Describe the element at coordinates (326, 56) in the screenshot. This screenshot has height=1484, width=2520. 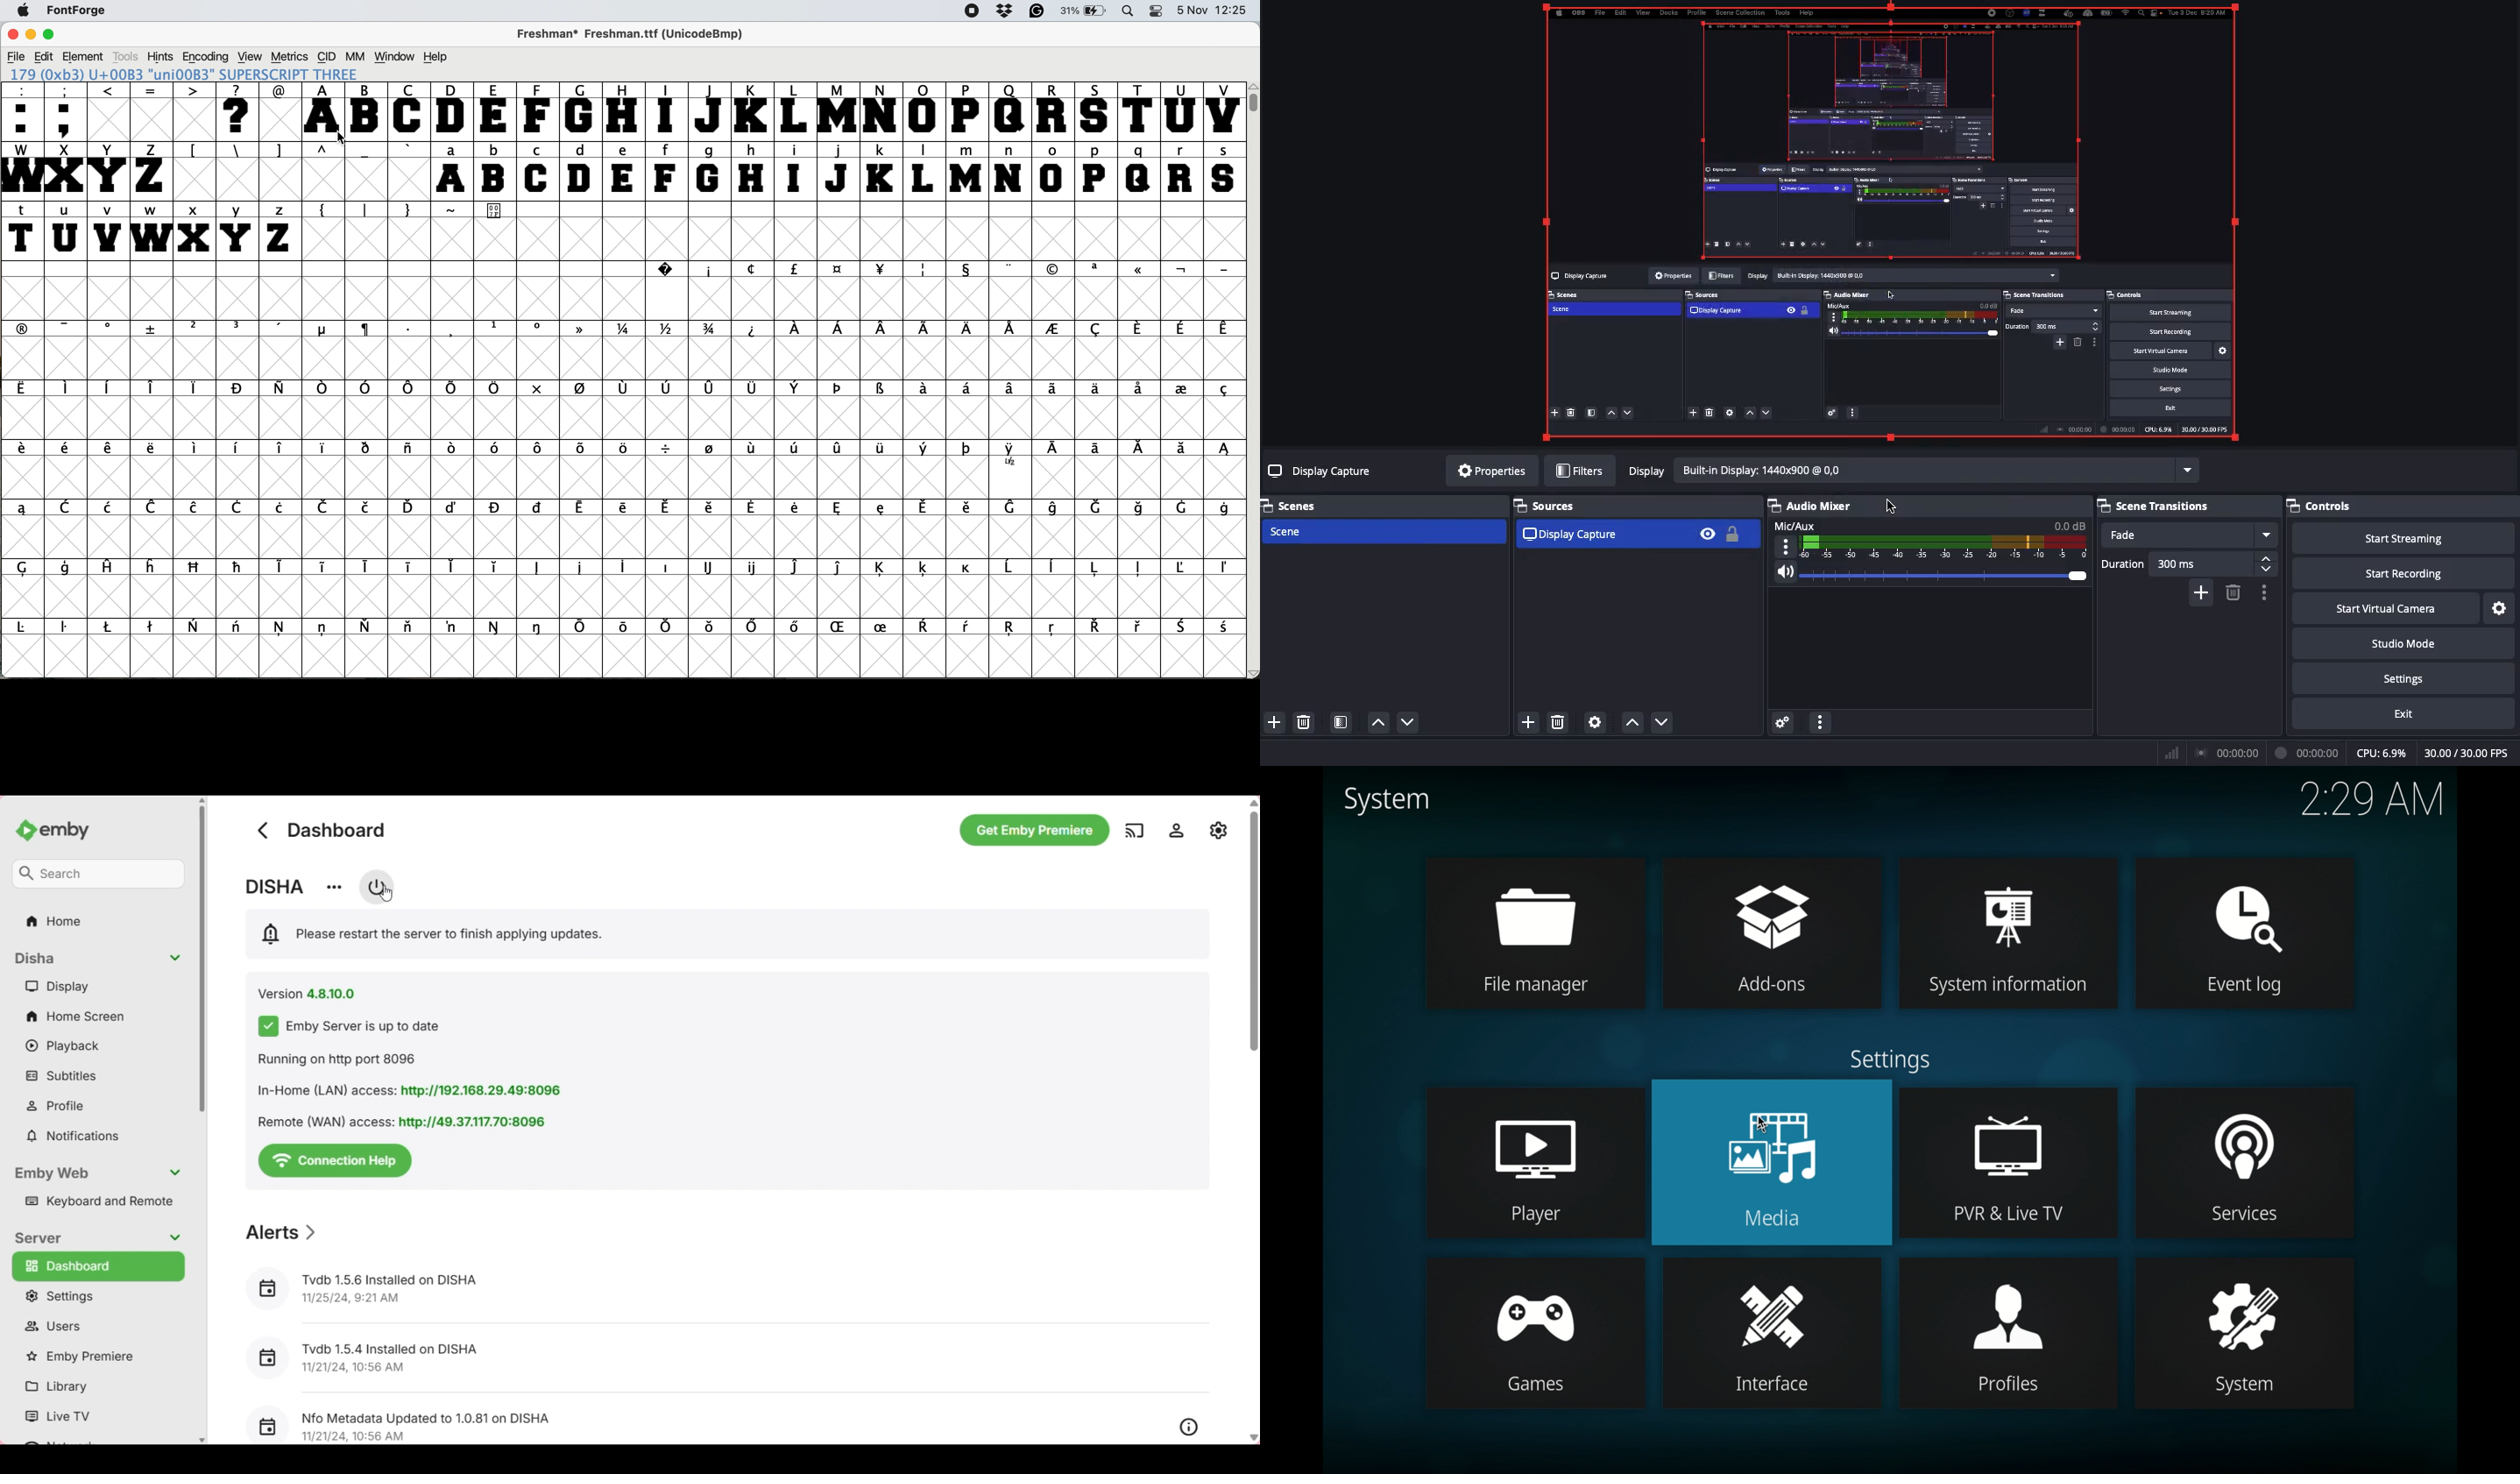
I see `cid` at that location.